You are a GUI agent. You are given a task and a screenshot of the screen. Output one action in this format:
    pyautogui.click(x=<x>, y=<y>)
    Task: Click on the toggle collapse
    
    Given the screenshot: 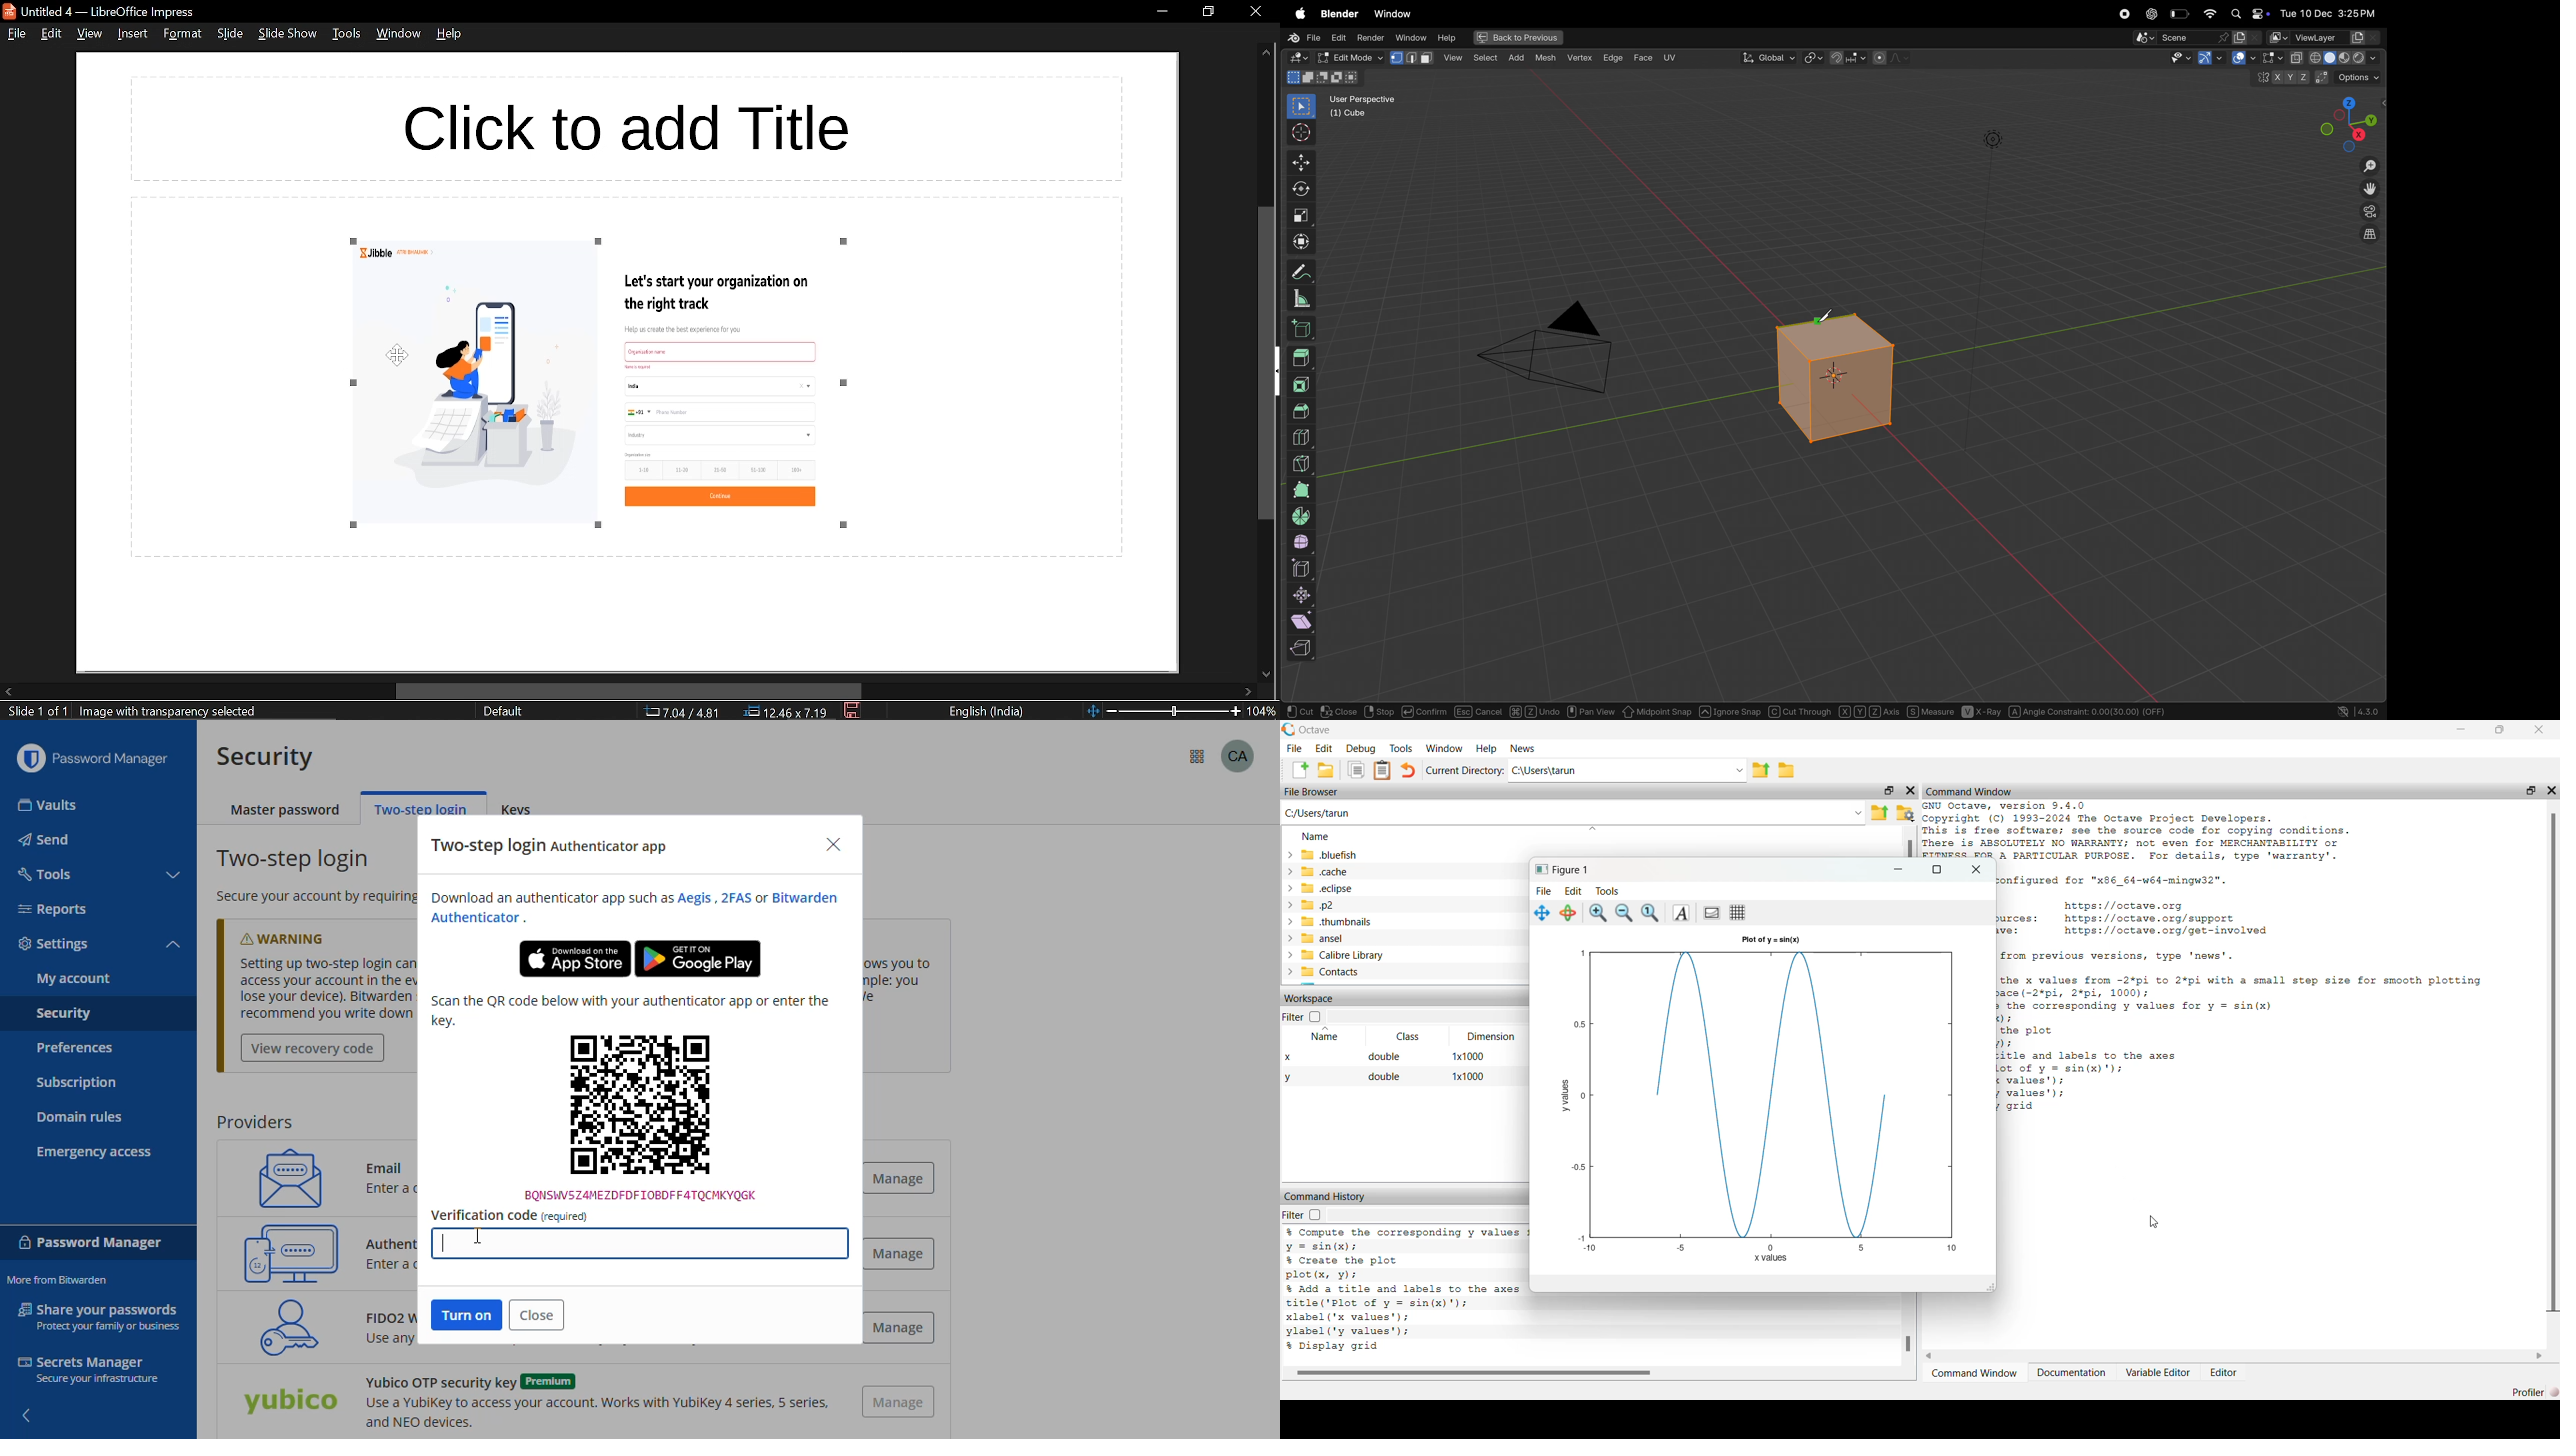 What is the action you would take?
    pyautogui.click(x=173, y=946)
    